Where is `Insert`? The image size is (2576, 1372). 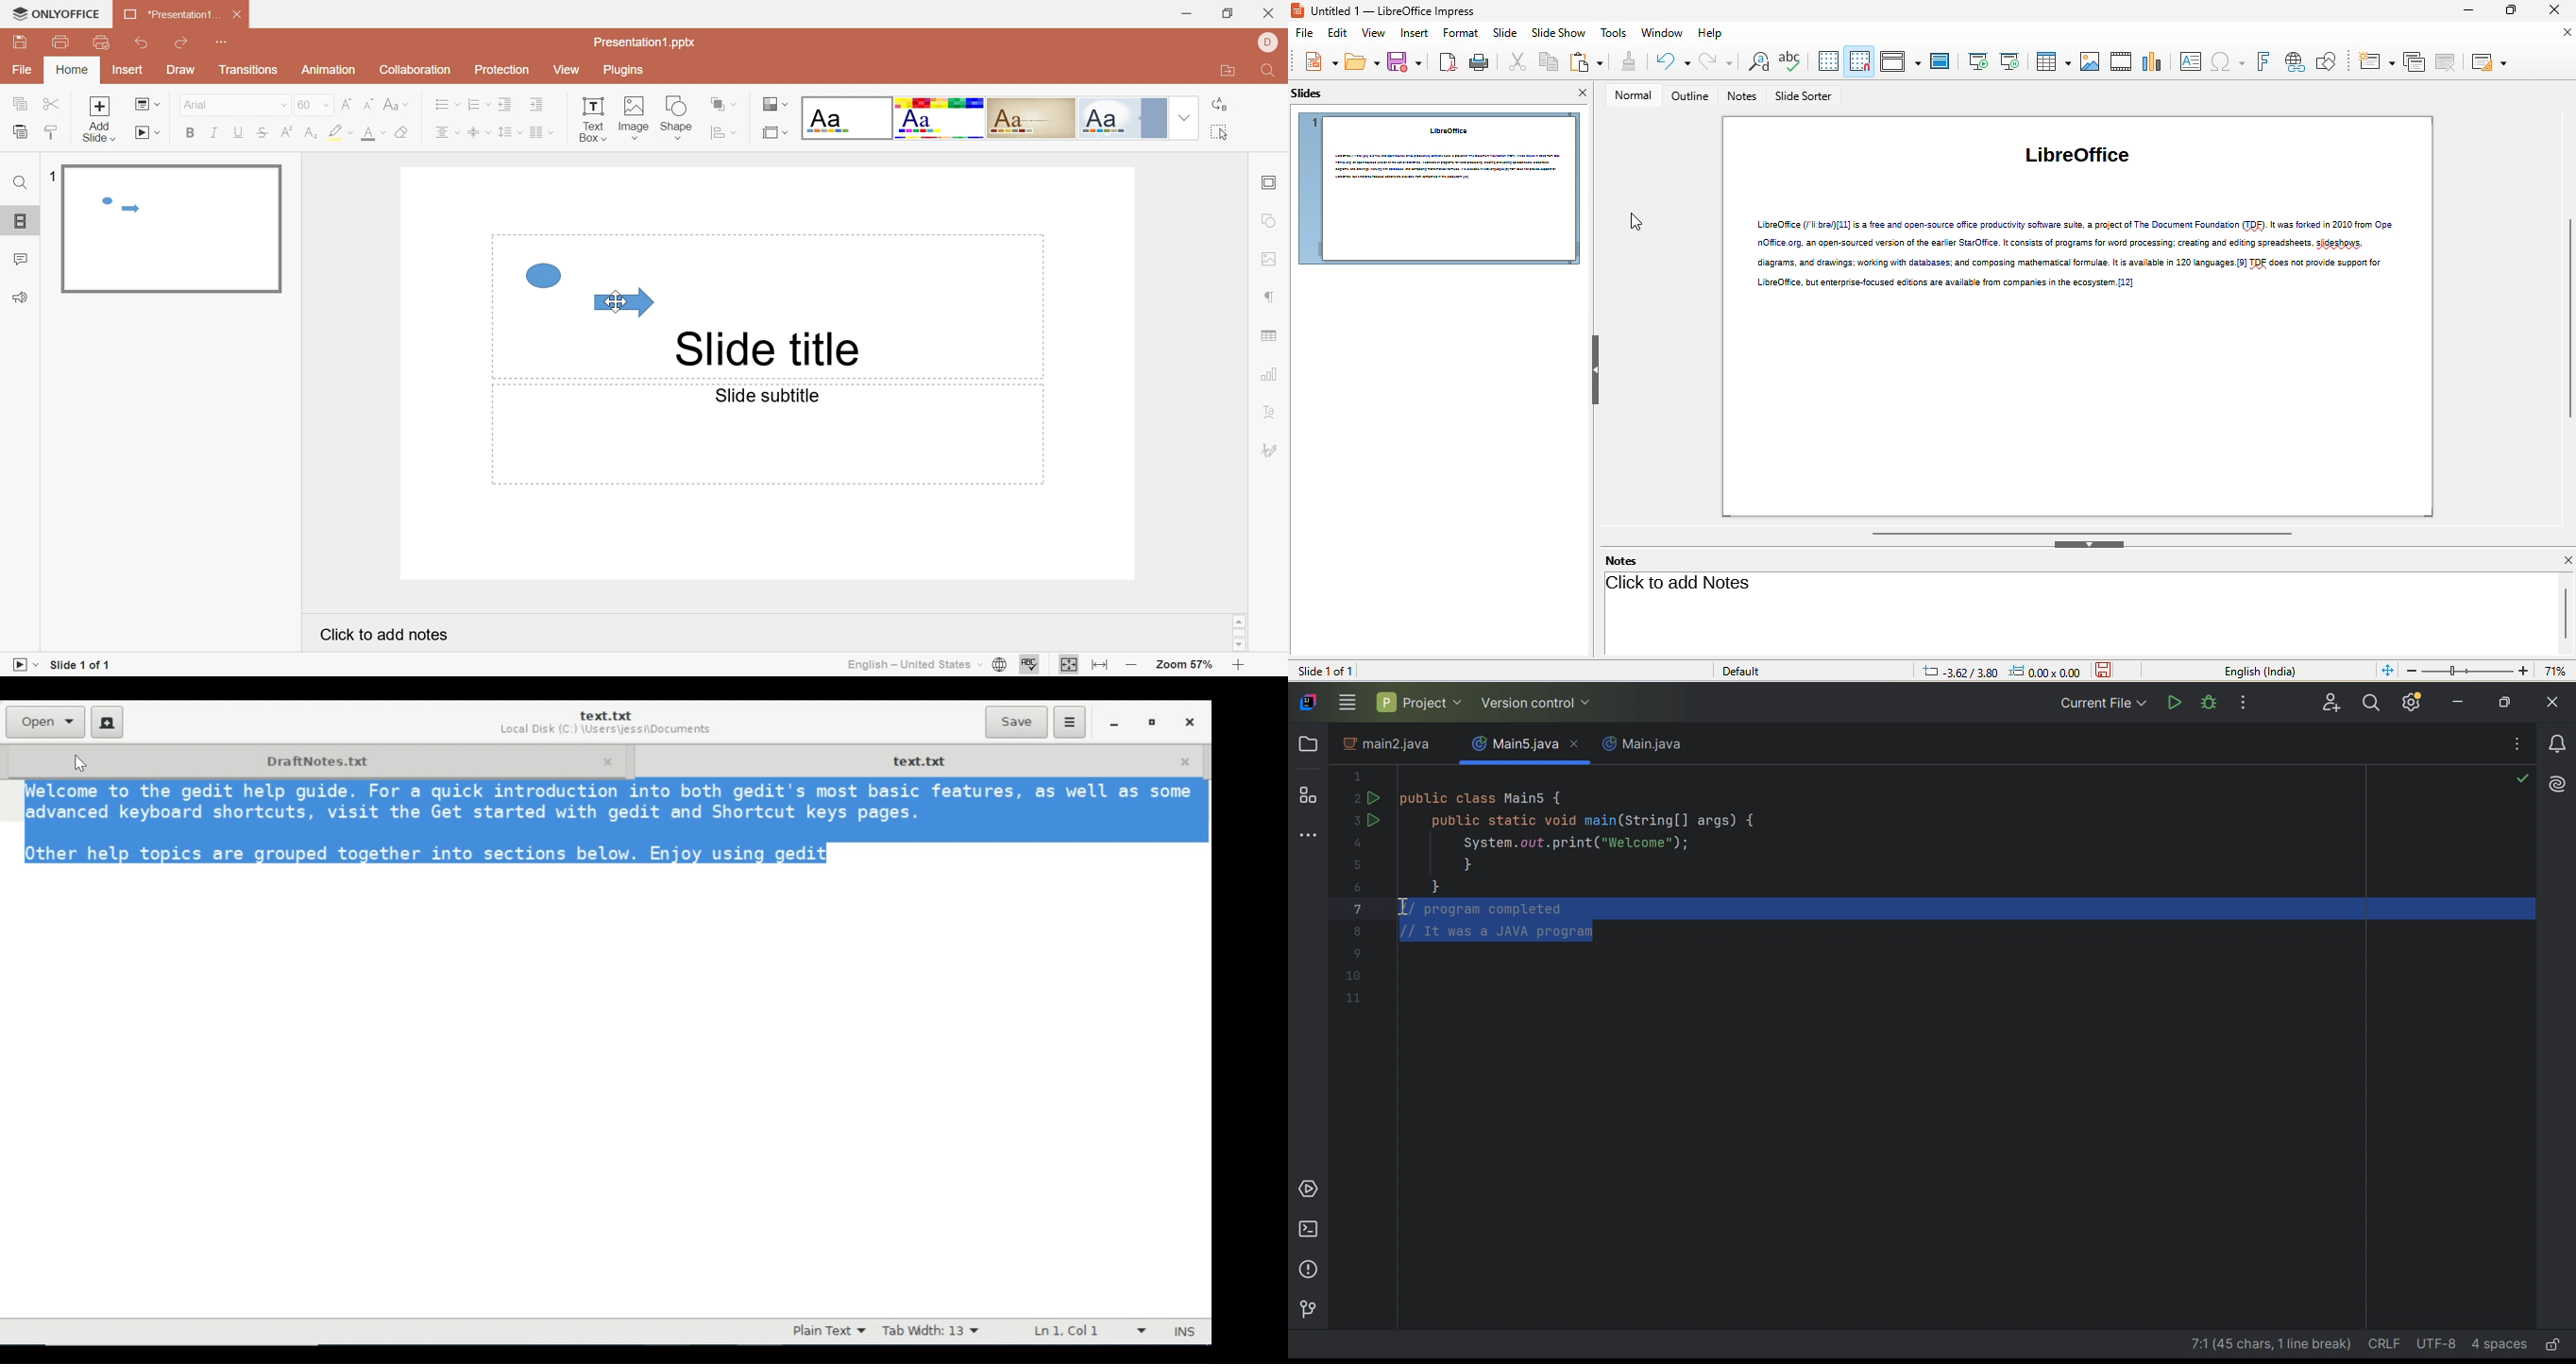 Insert is located at coordinates (131, 72).